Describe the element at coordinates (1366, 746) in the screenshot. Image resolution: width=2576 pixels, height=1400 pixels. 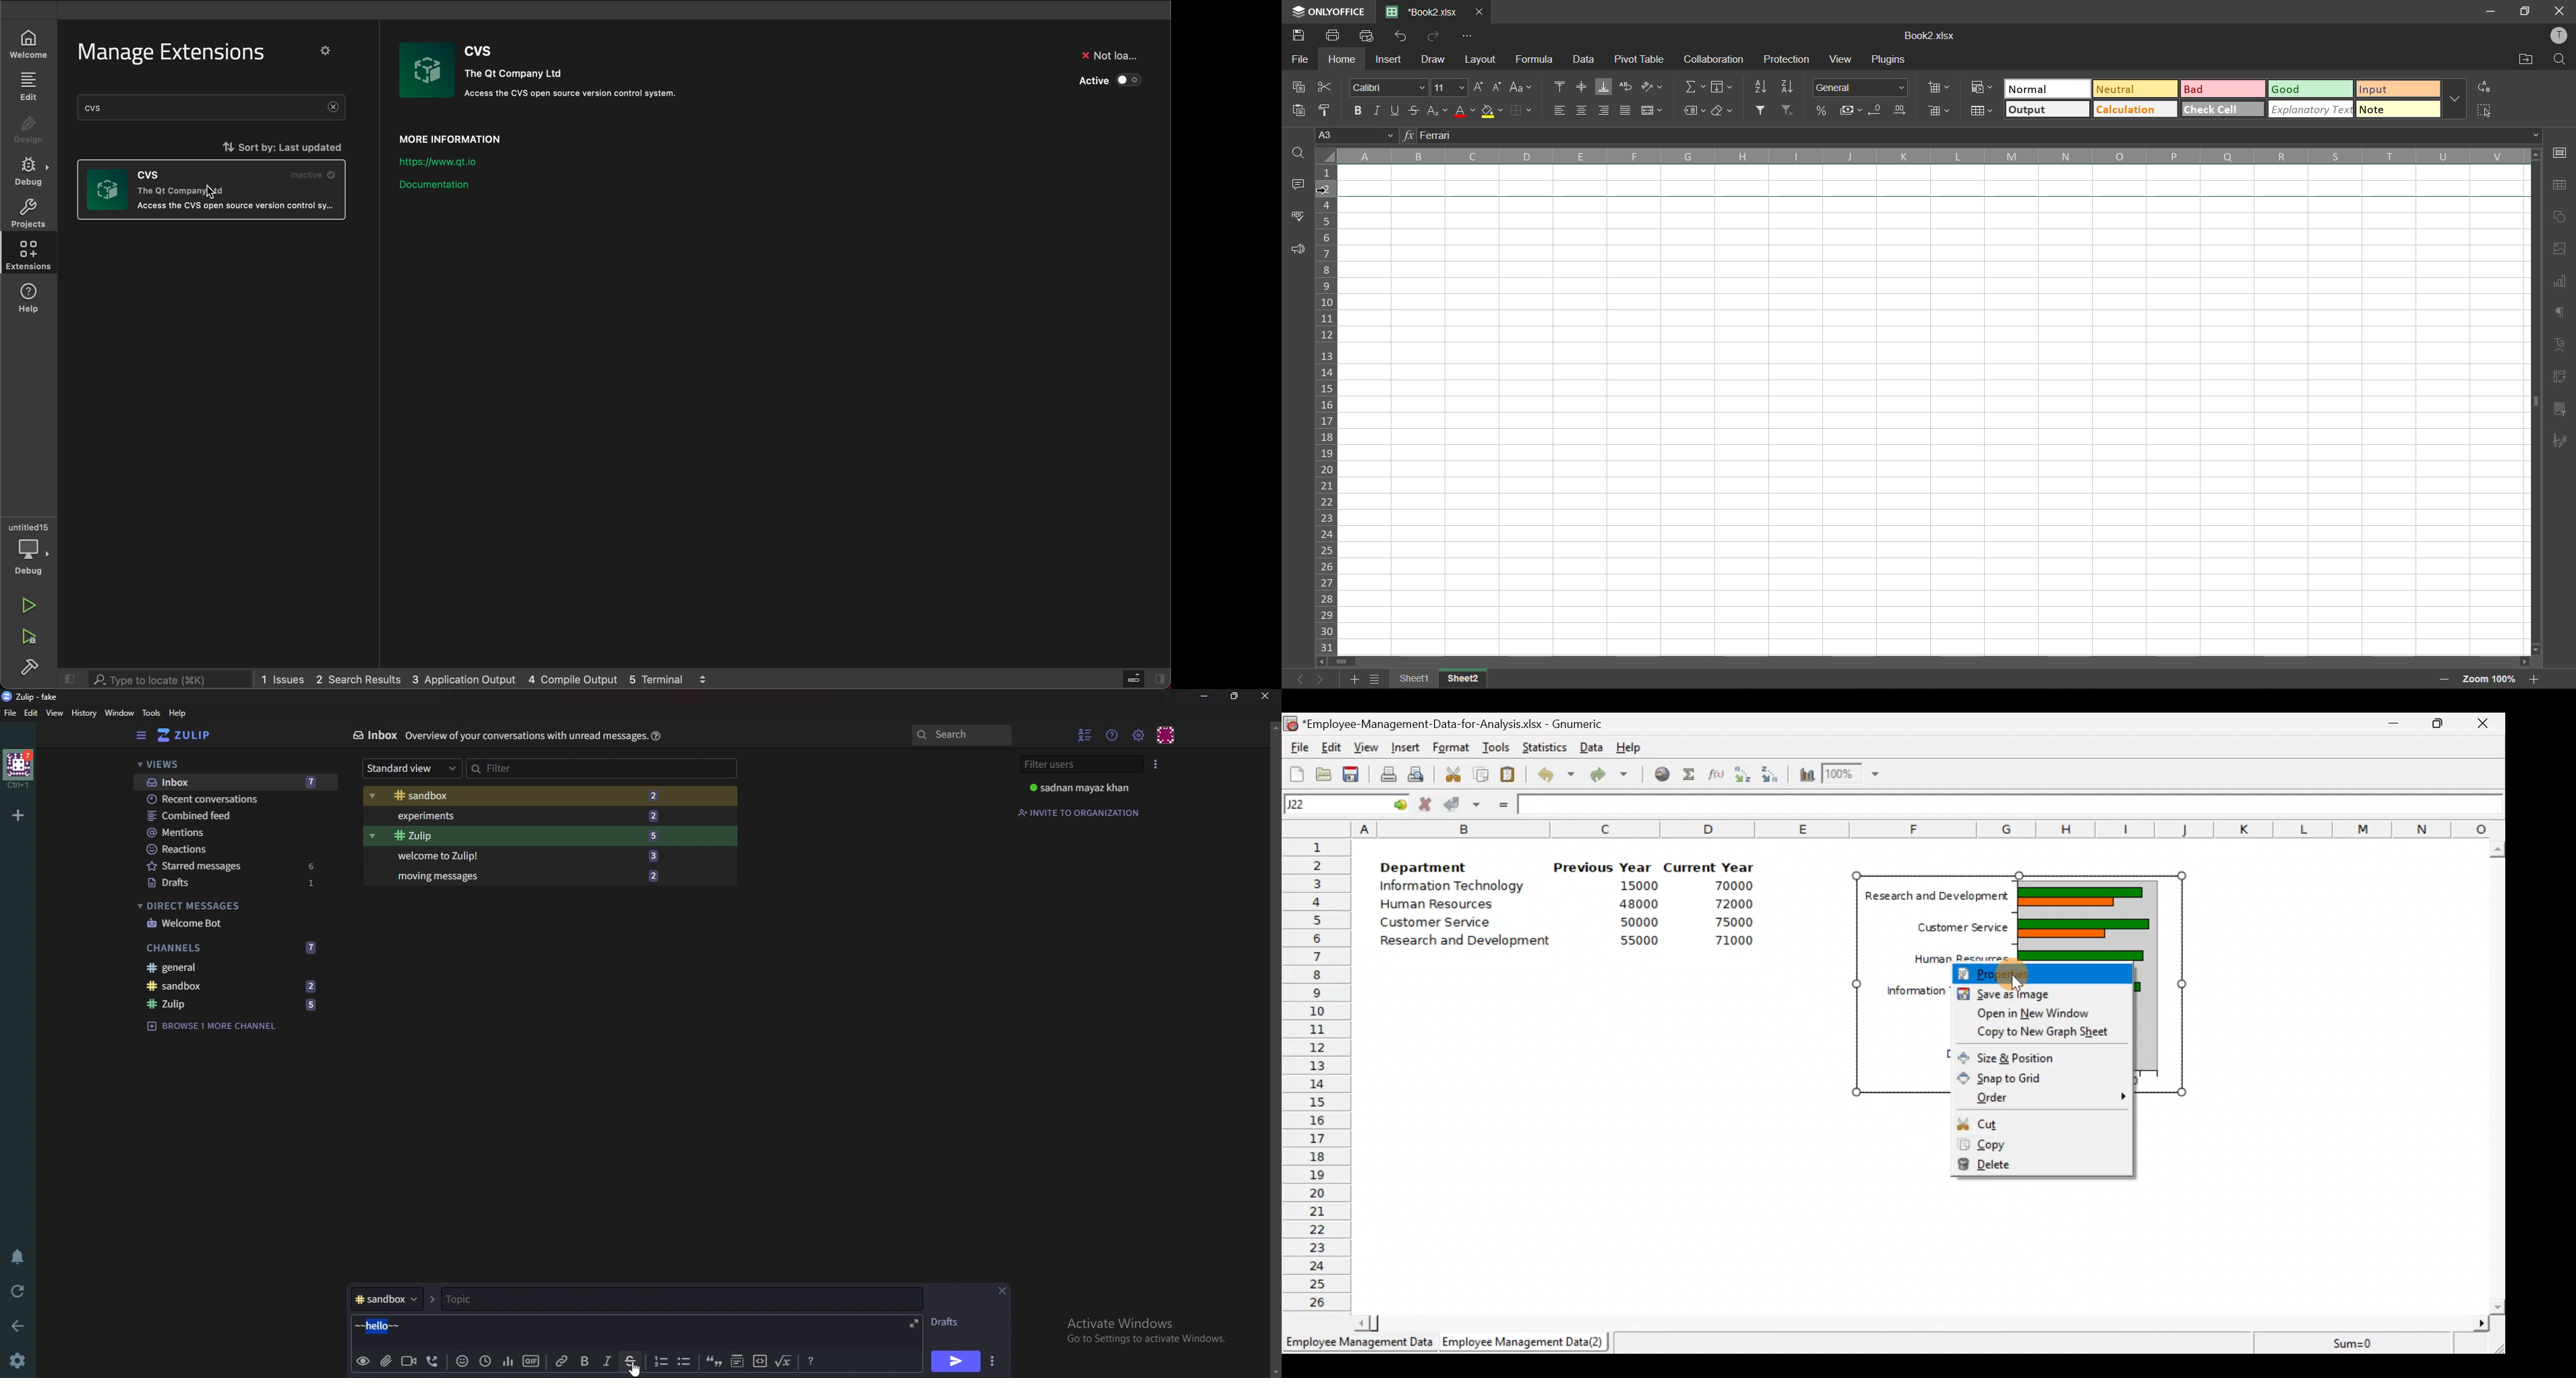
I see `View` at that location.